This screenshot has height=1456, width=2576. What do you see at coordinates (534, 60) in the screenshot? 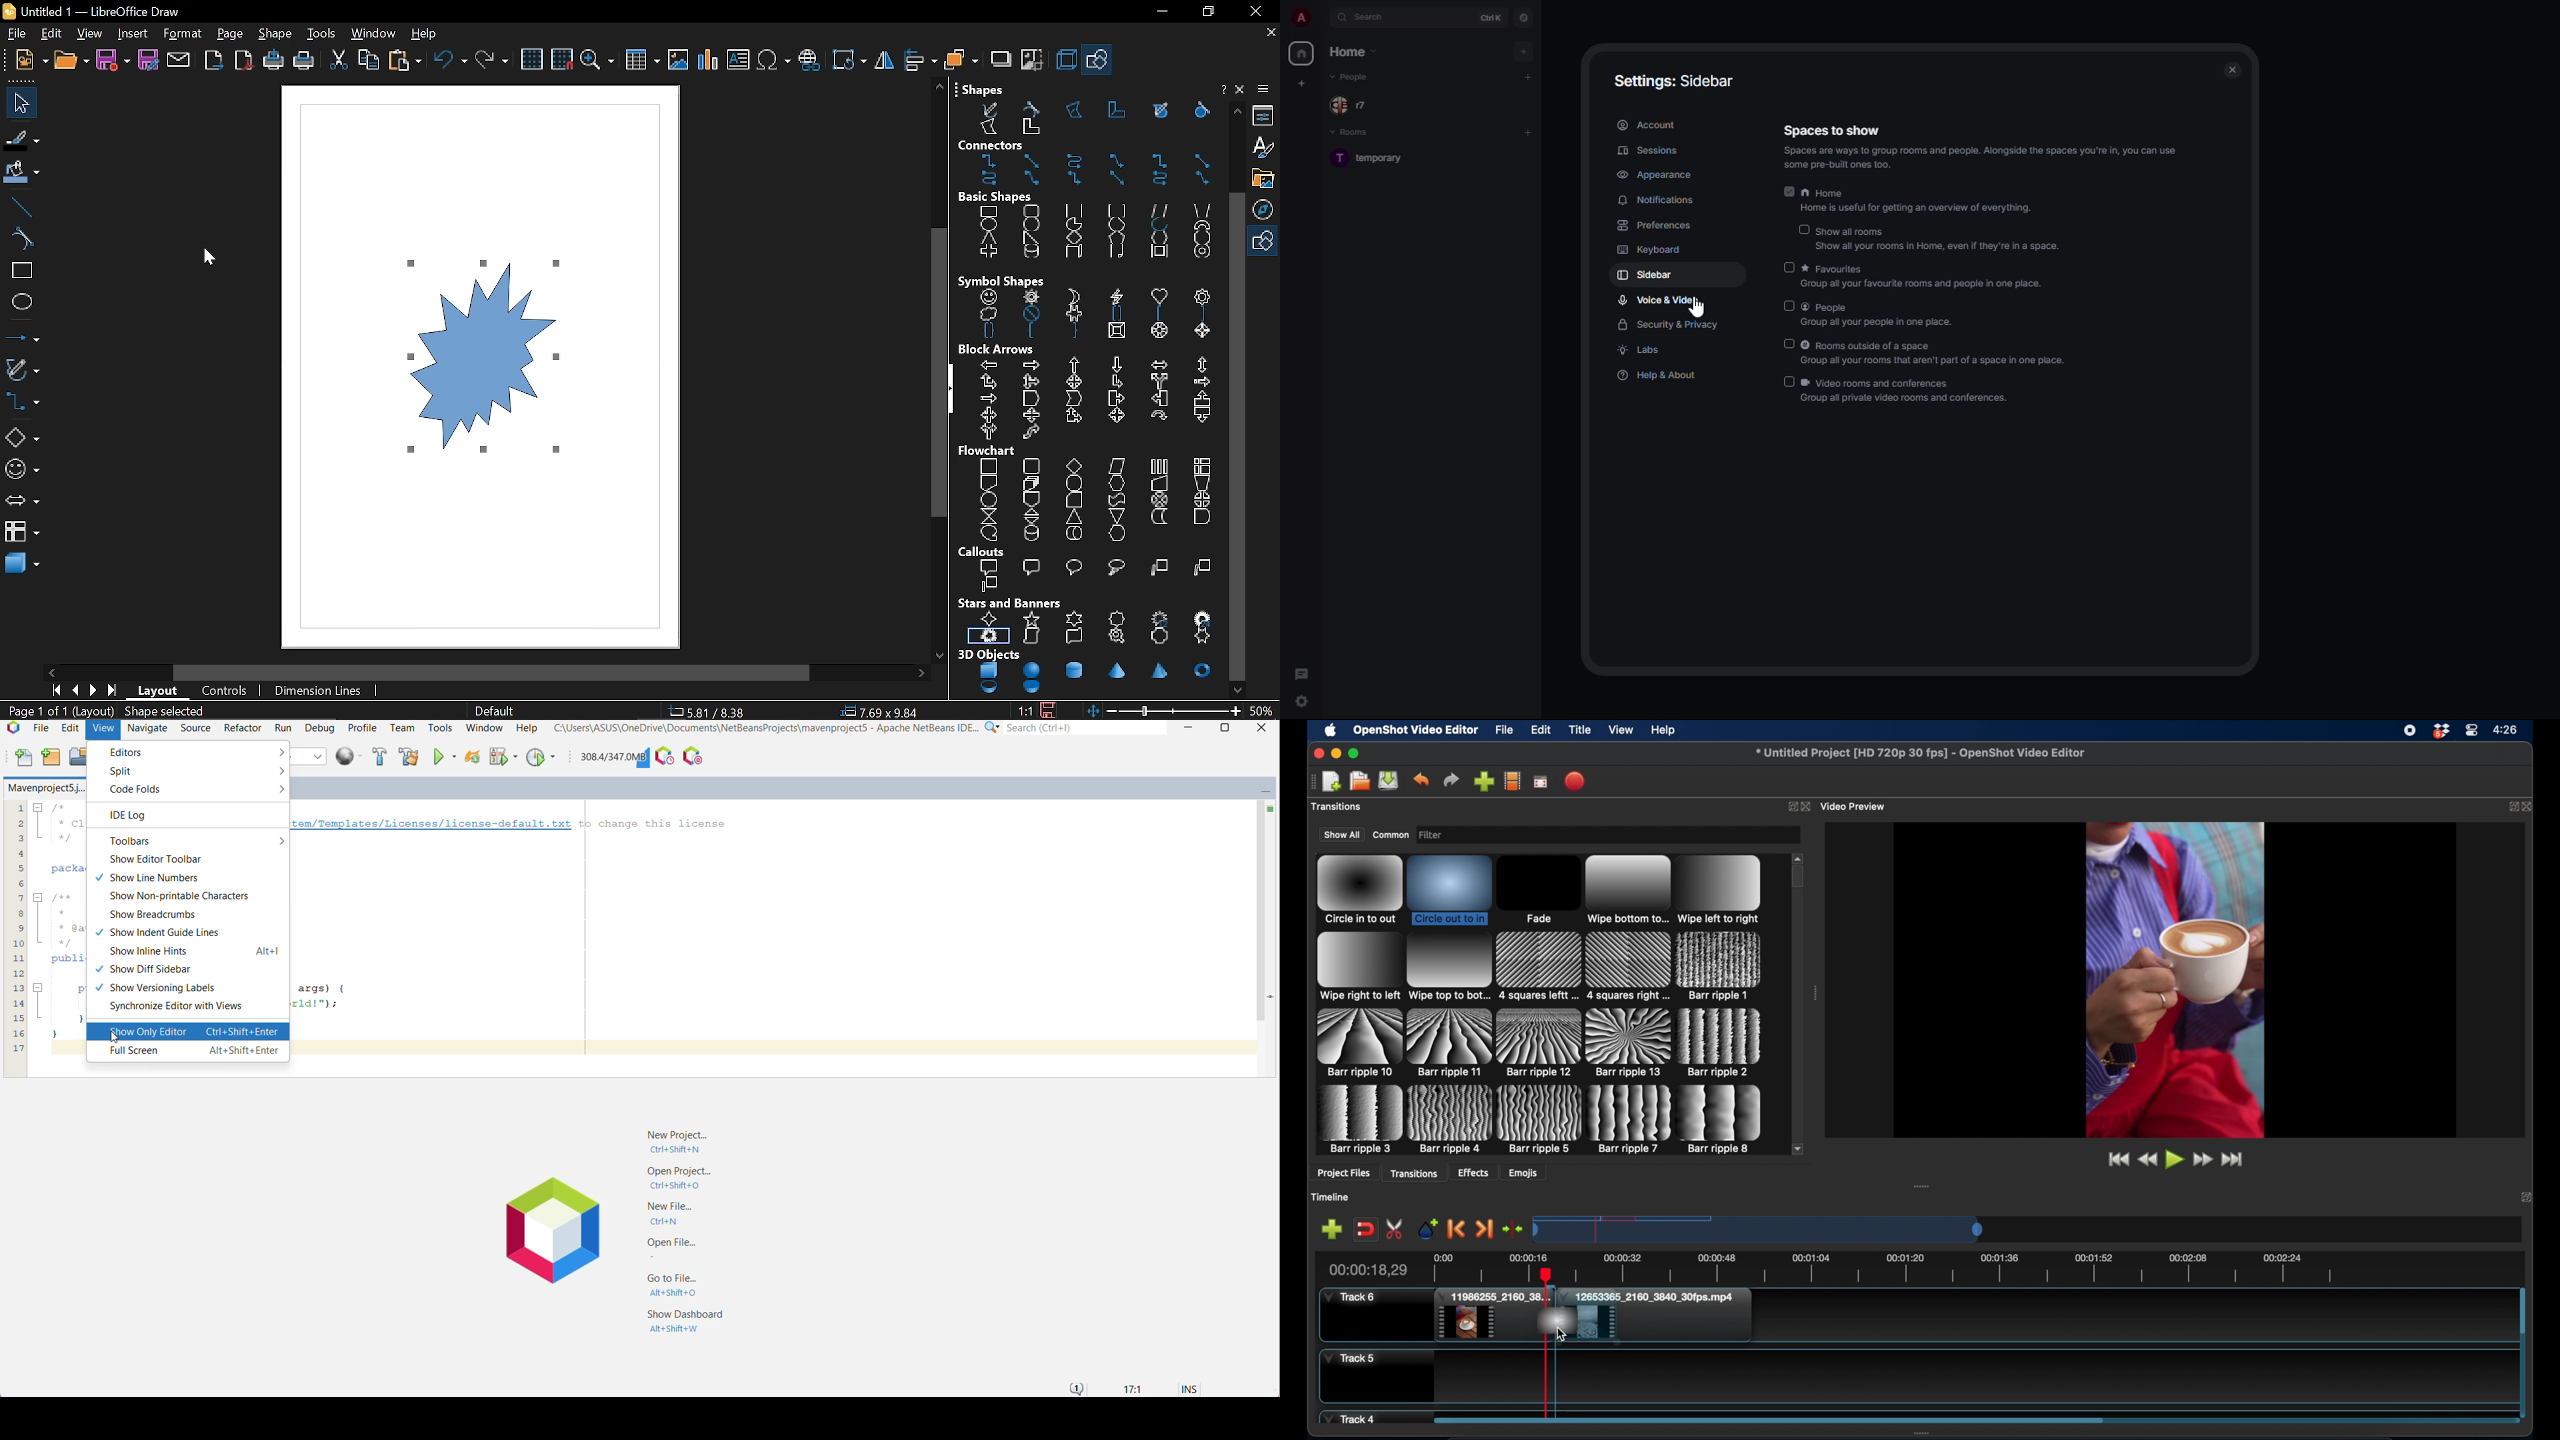
I see `grid` at bounding box center [534, 60].